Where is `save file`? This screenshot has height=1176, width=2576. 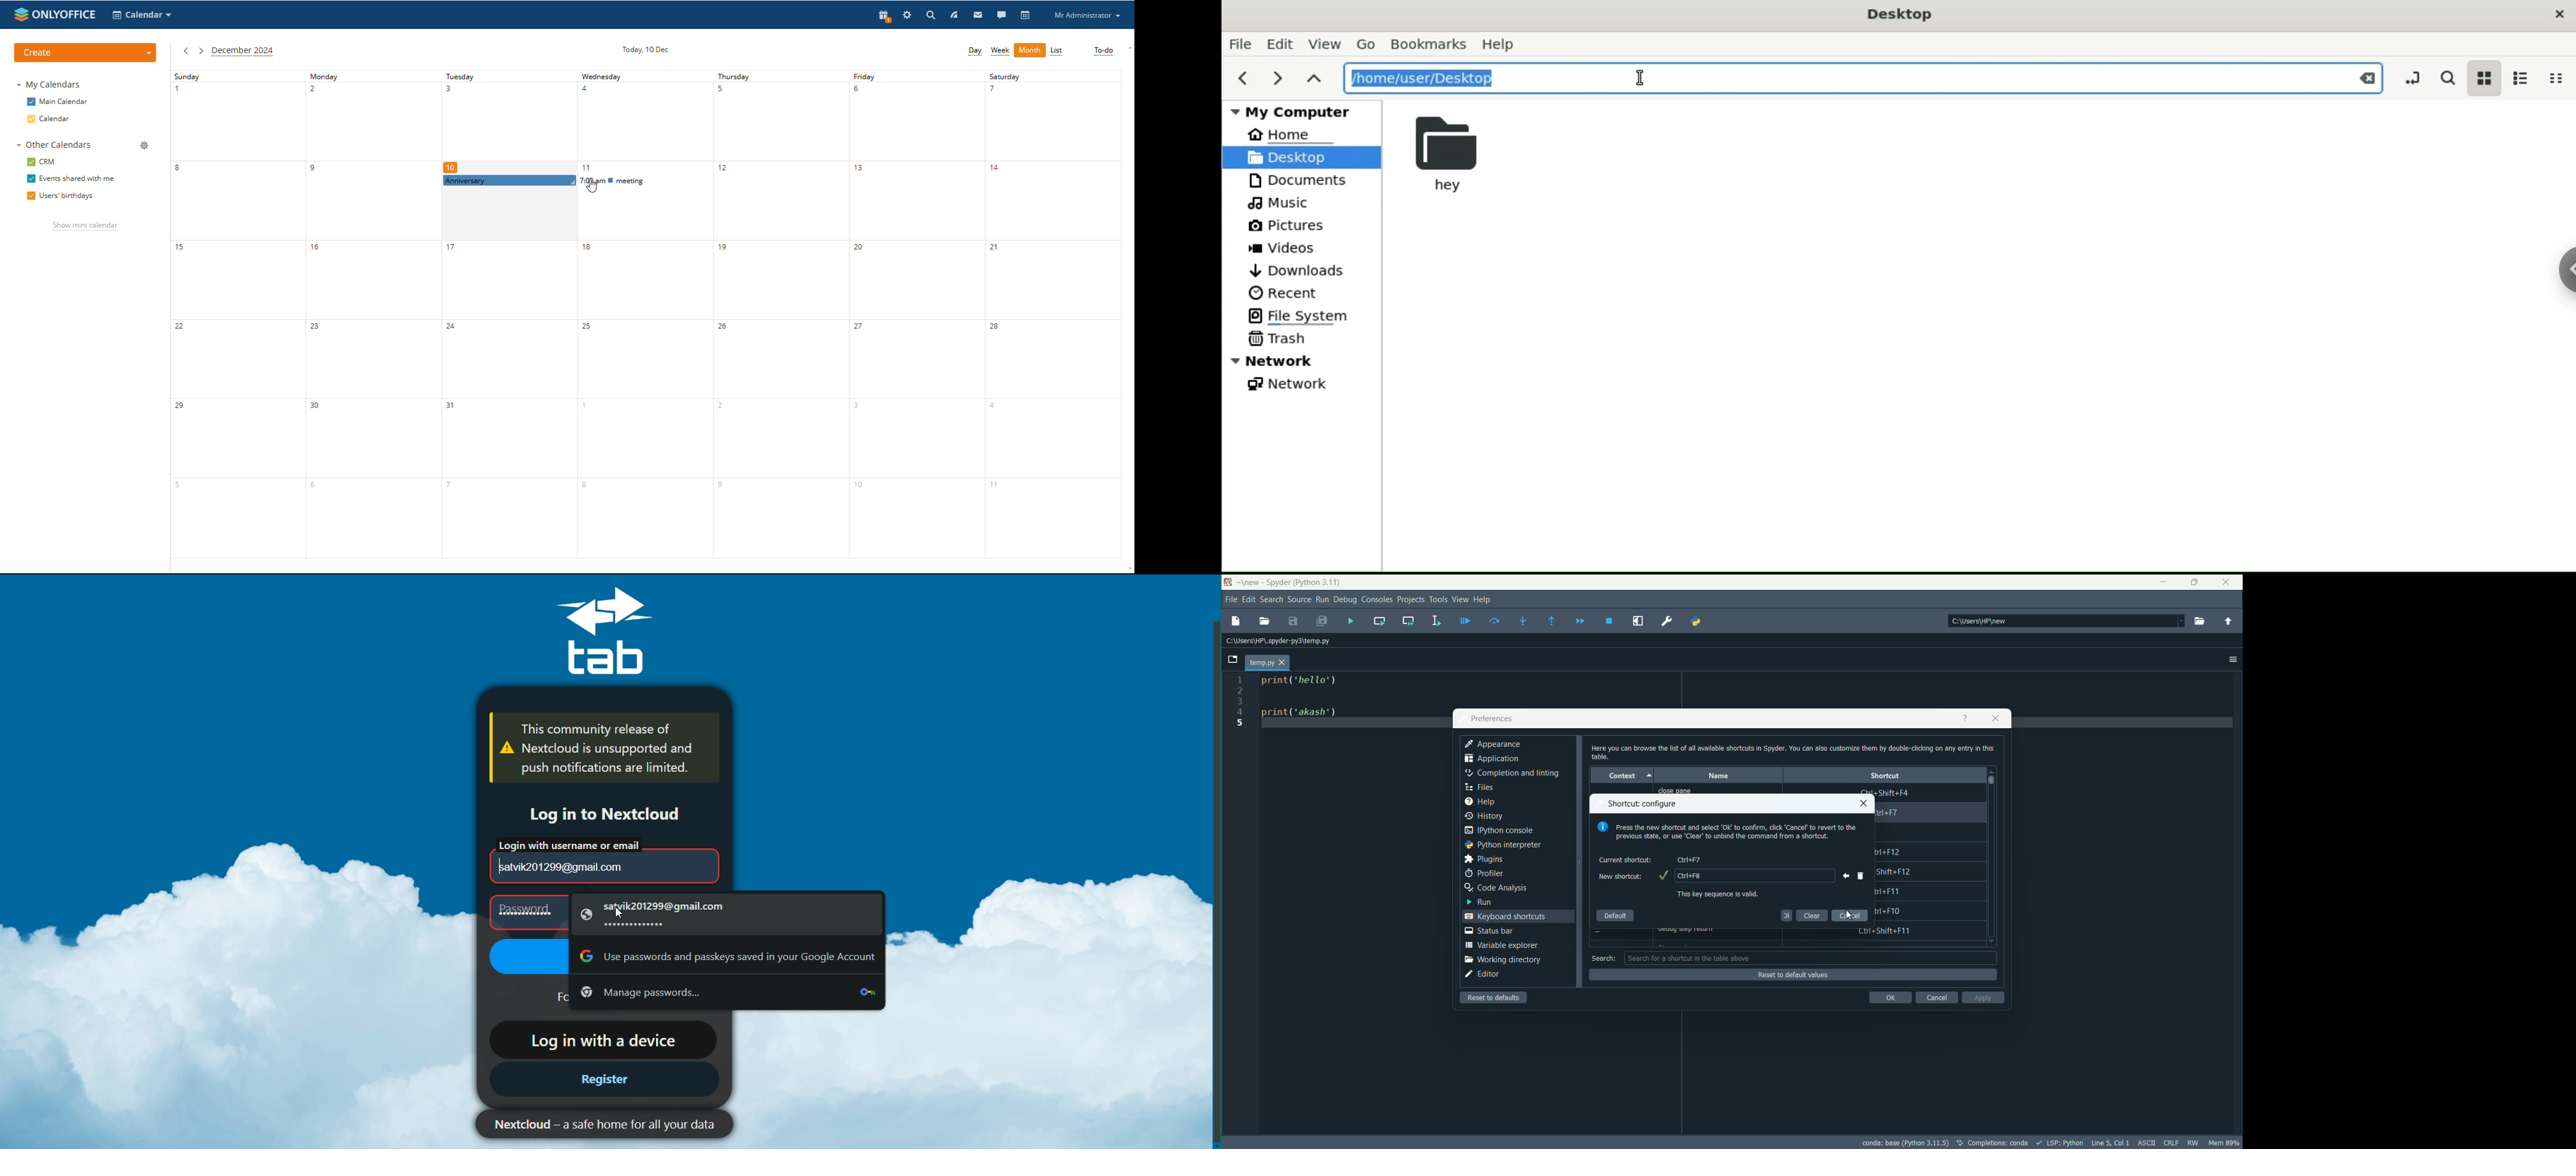 save file is located at coordinates (1293, 622).